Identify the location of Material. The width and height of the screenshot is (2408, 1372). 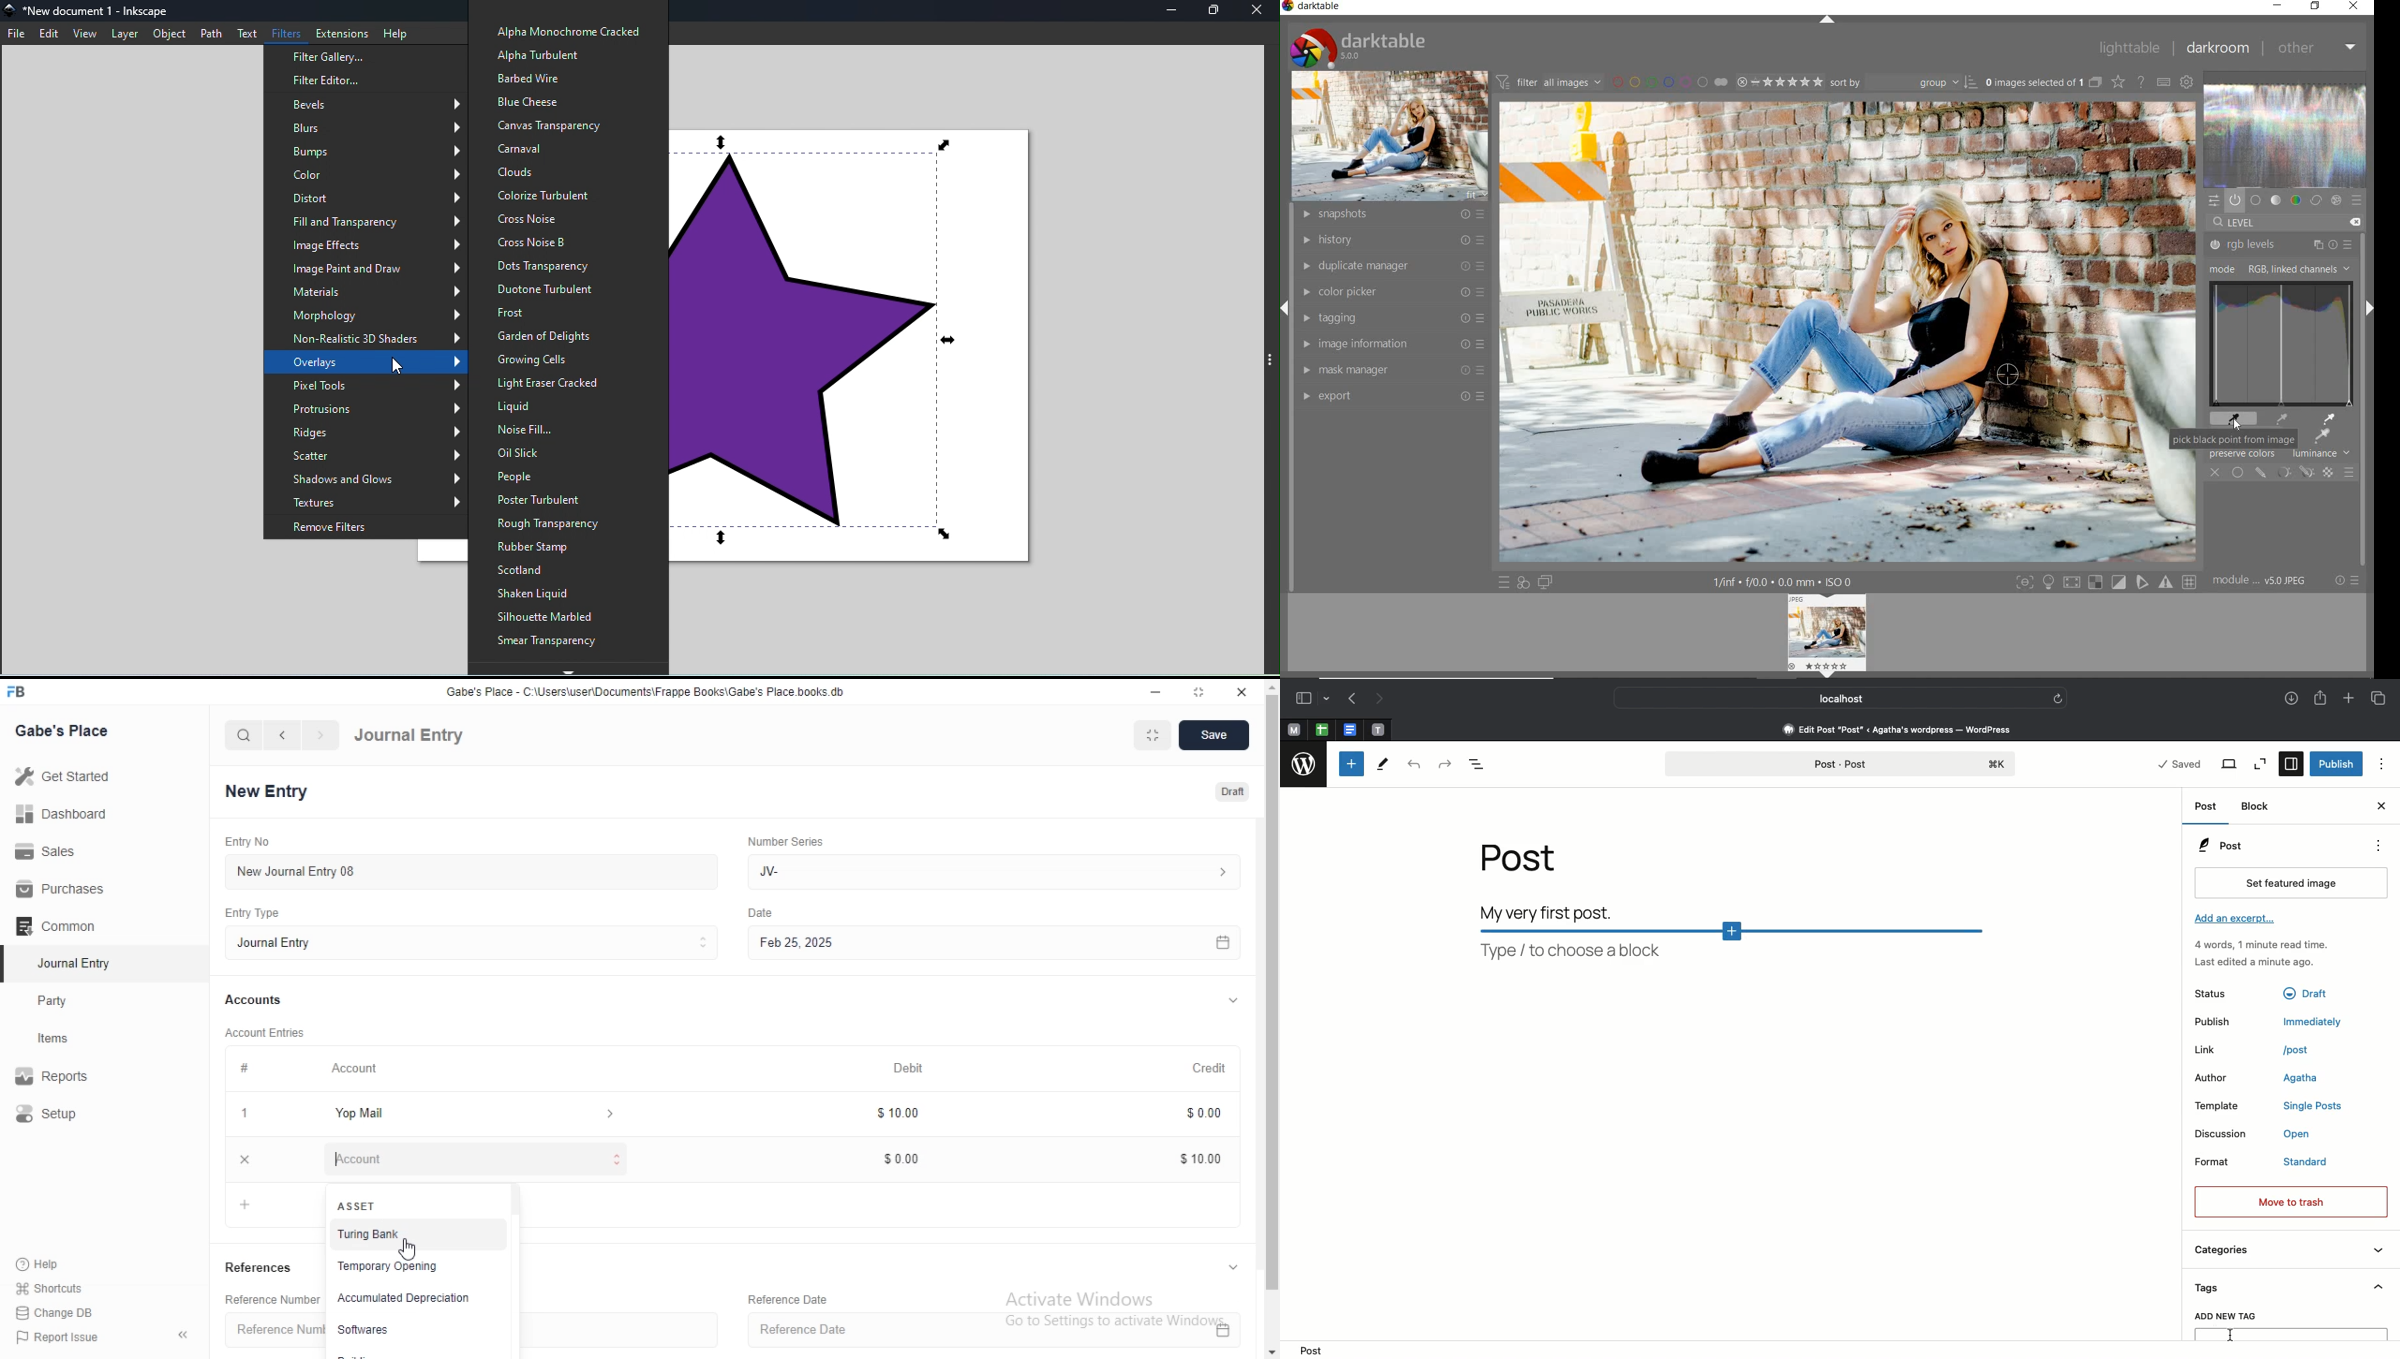
(378, 292).